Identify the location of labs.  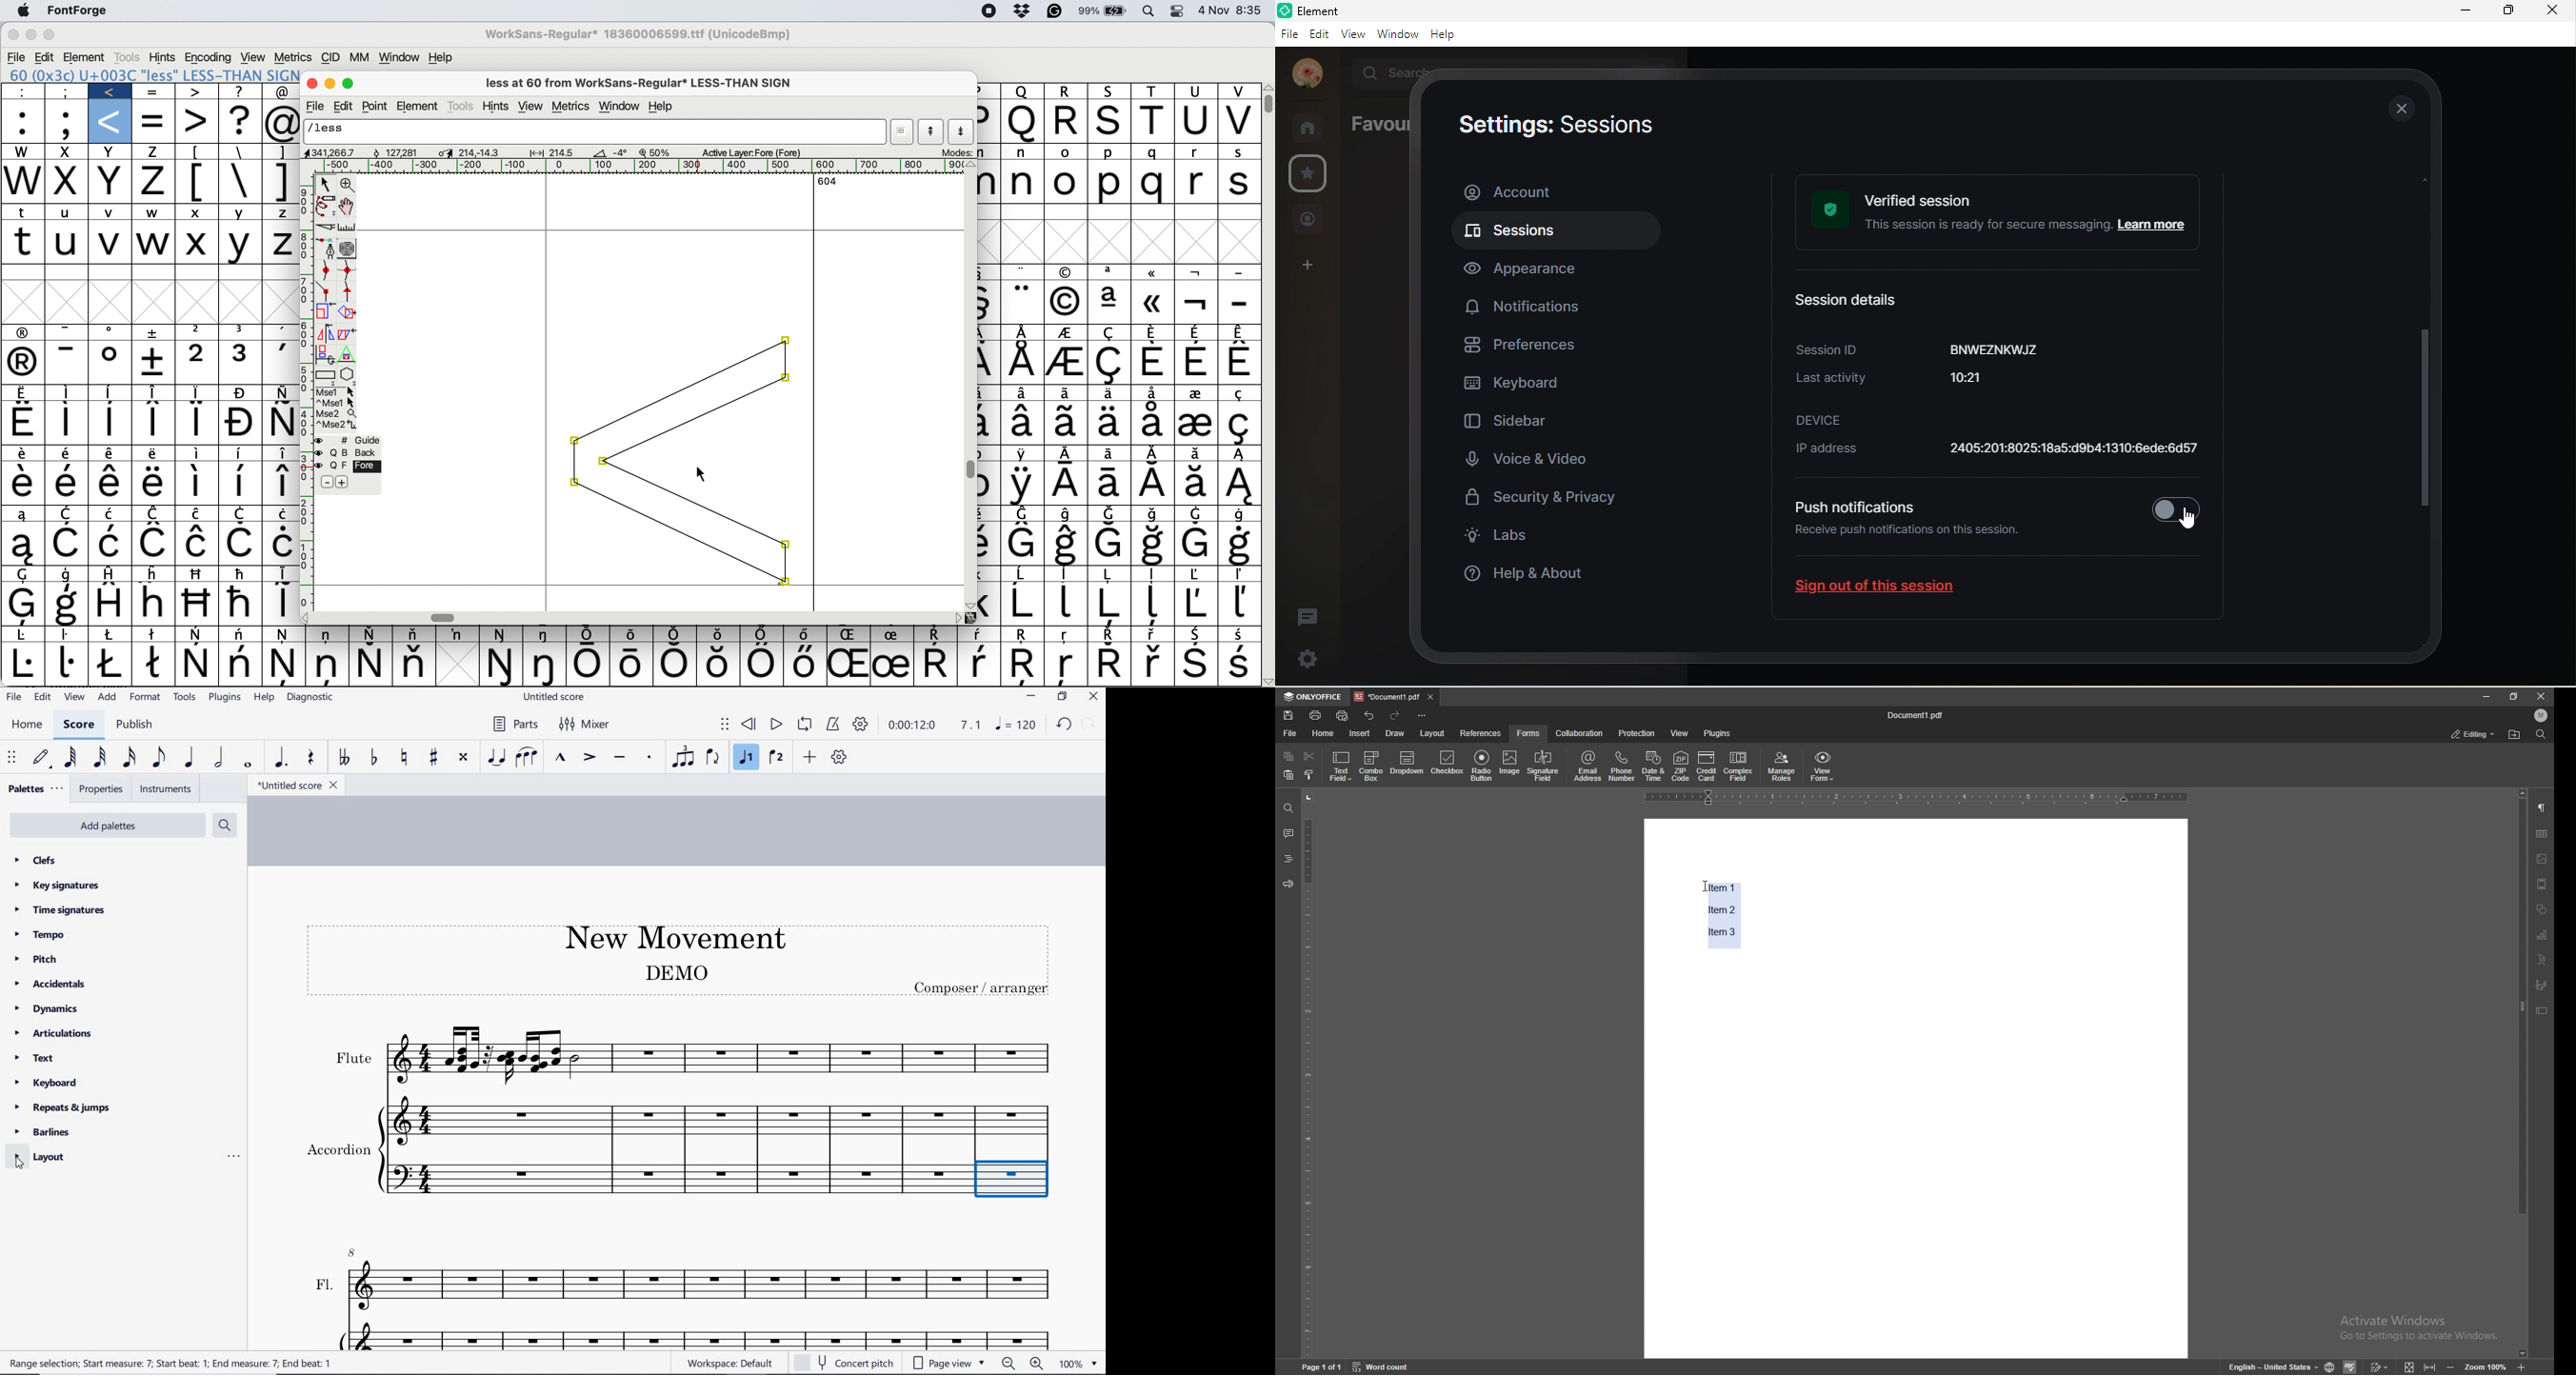
(1505, 538).